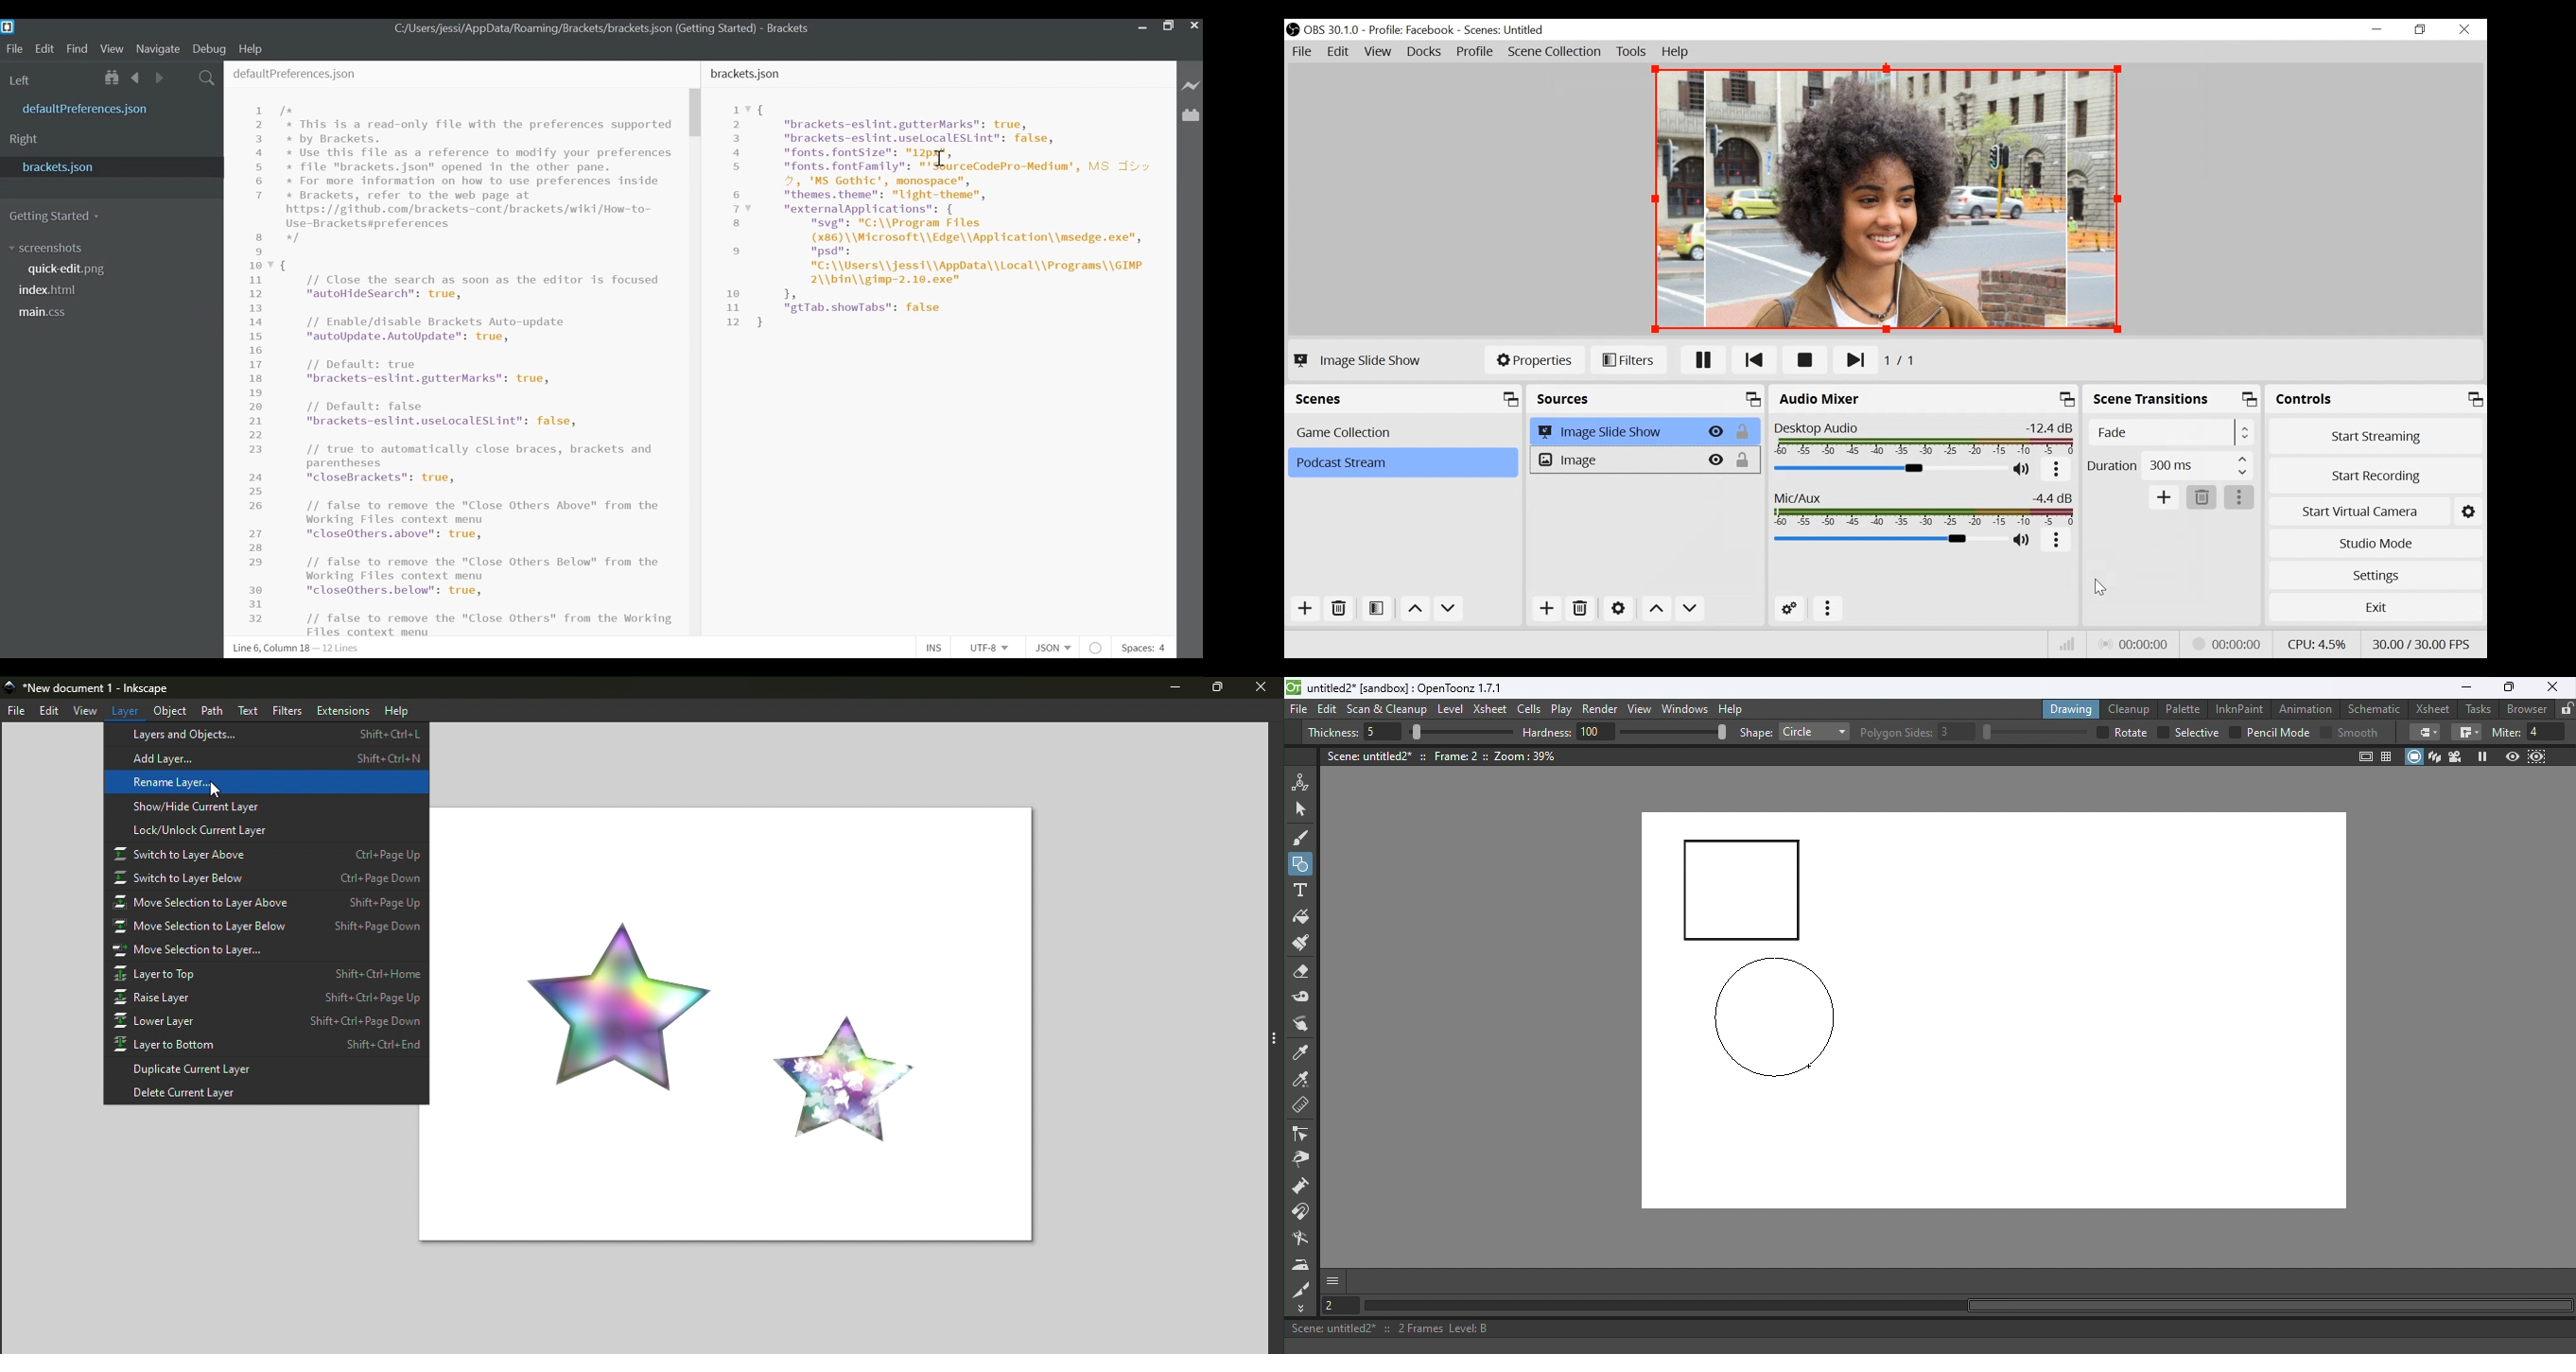 Image resolution: width=2576 pixels, height=1372 pixels. What do you see at coordinates (1302, 1188) in the screenshot?
I see `Magnet tool` at bounding box center [1302, 1188].